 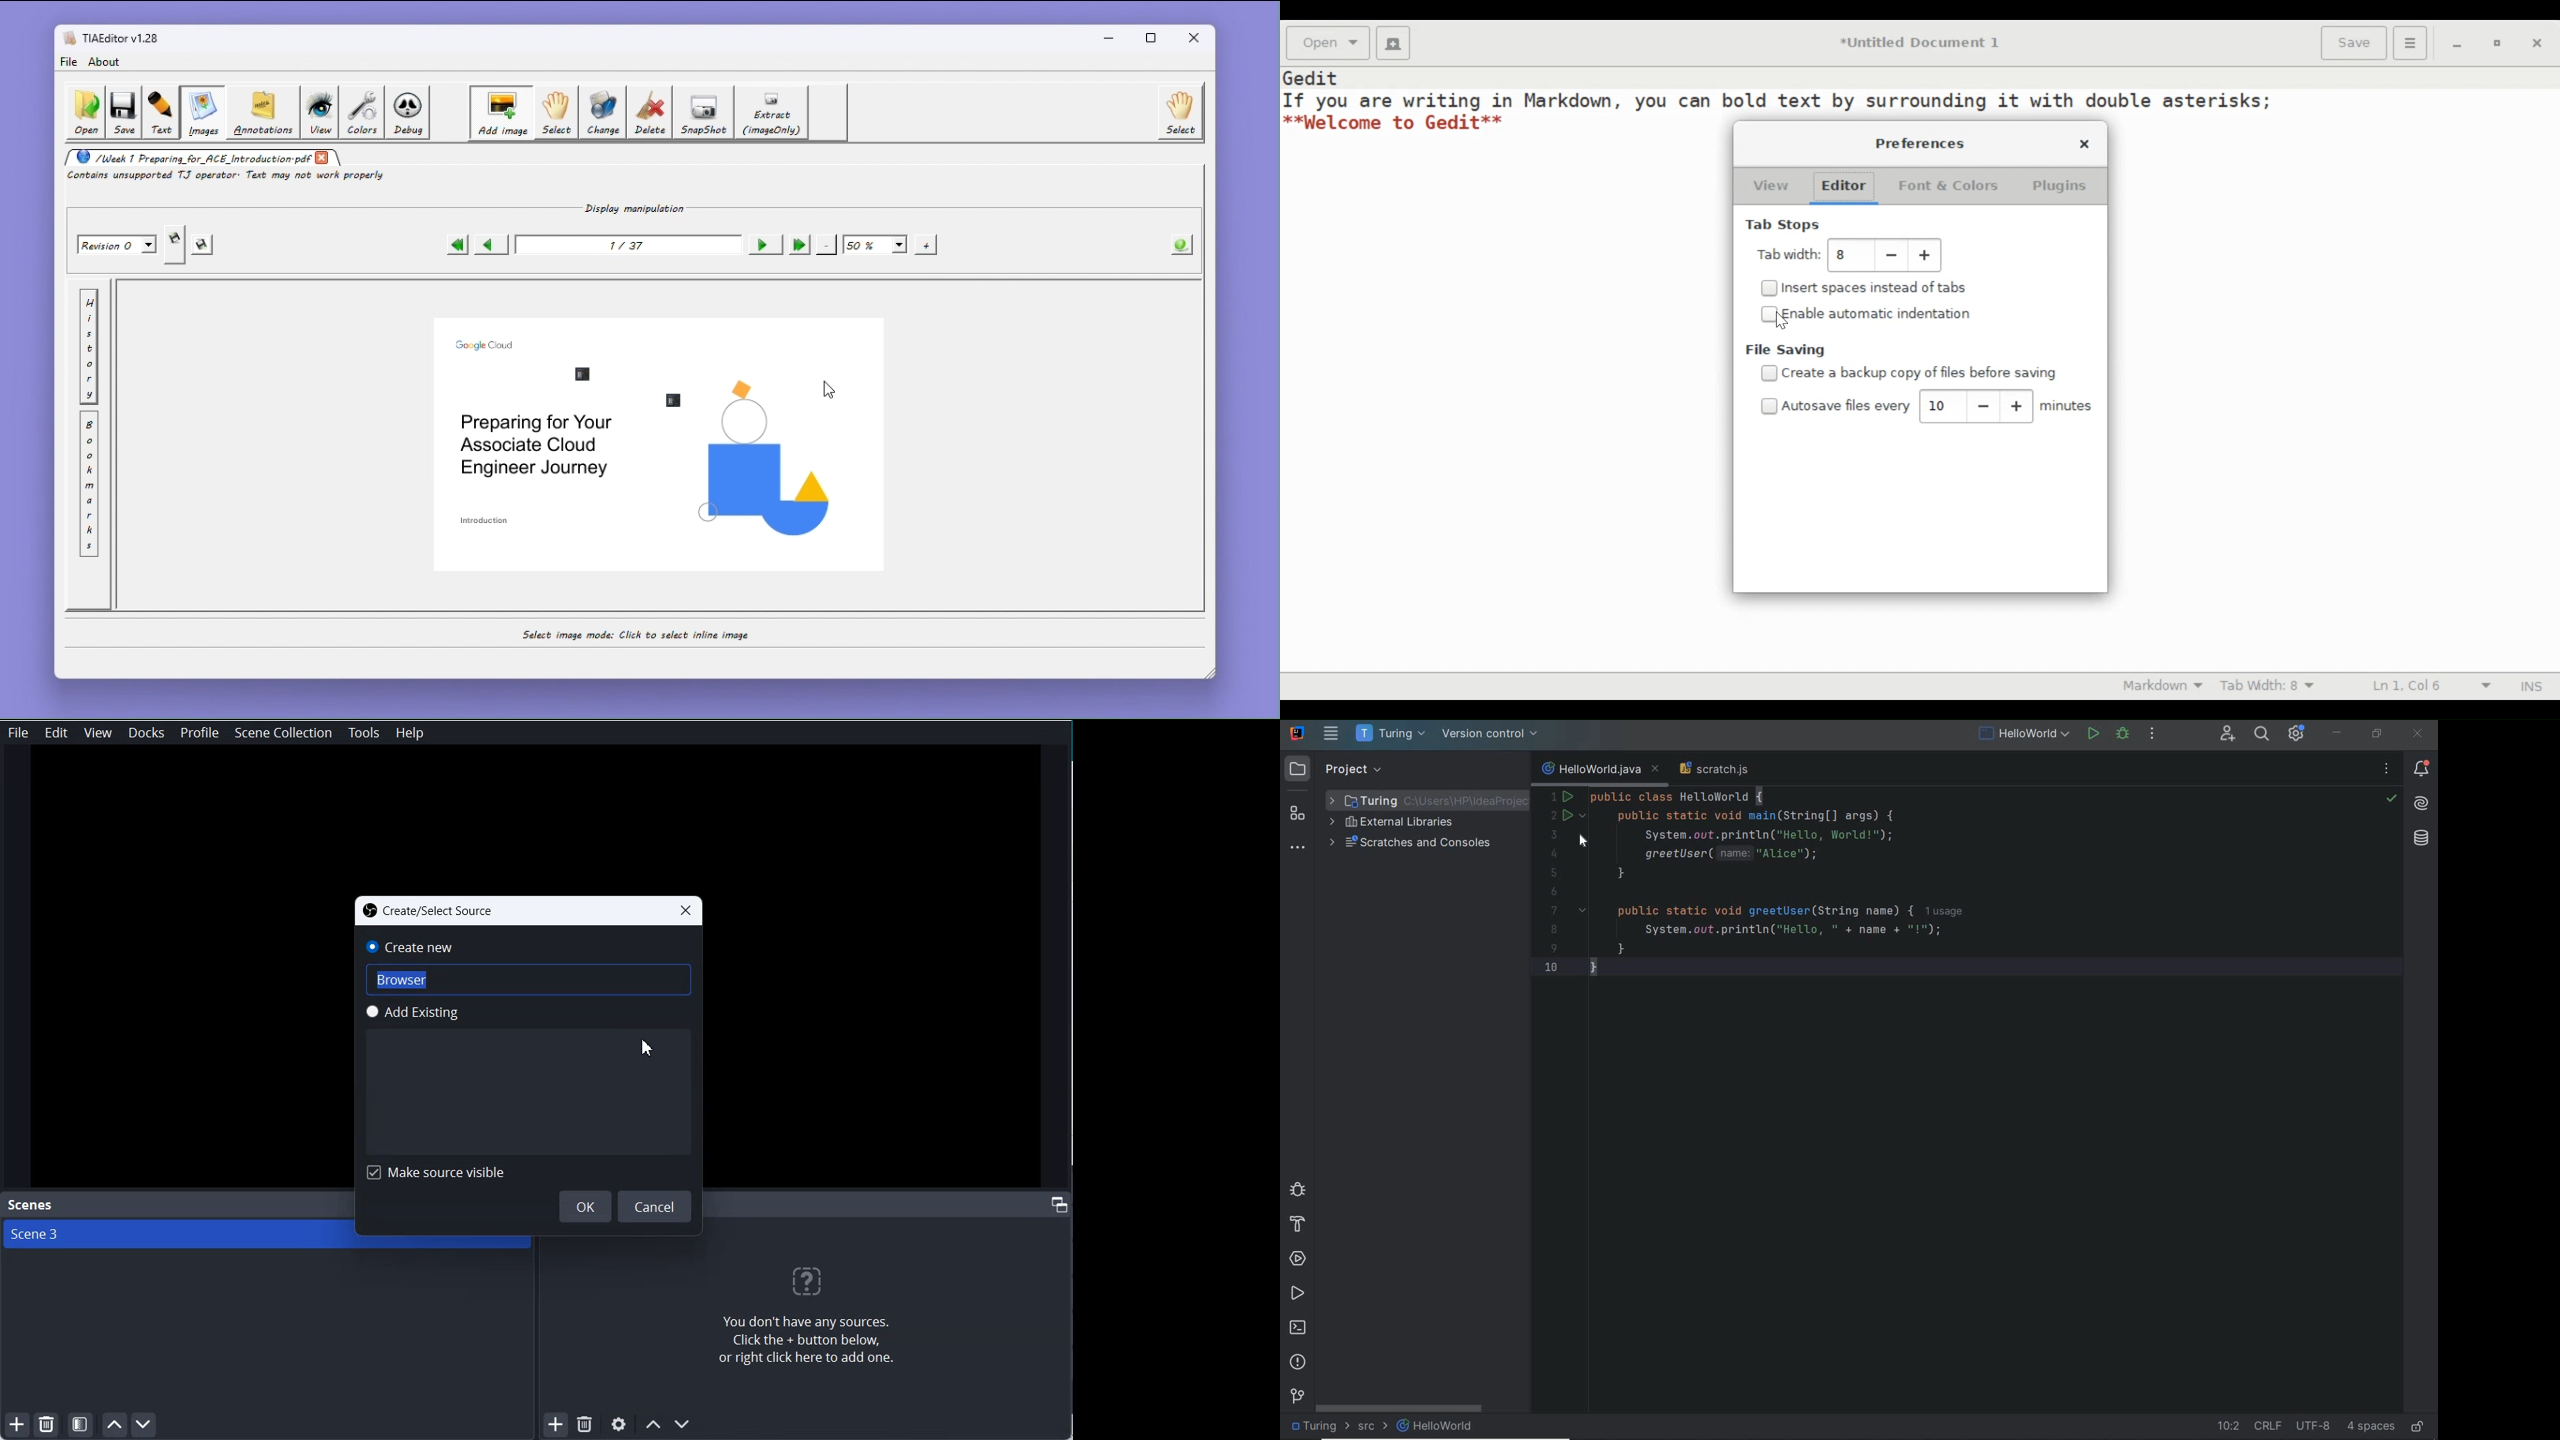 What do you see at coordinates (284, 733) in the screenshot?
I see `Scene Collection` at bounding box center [284, 733].